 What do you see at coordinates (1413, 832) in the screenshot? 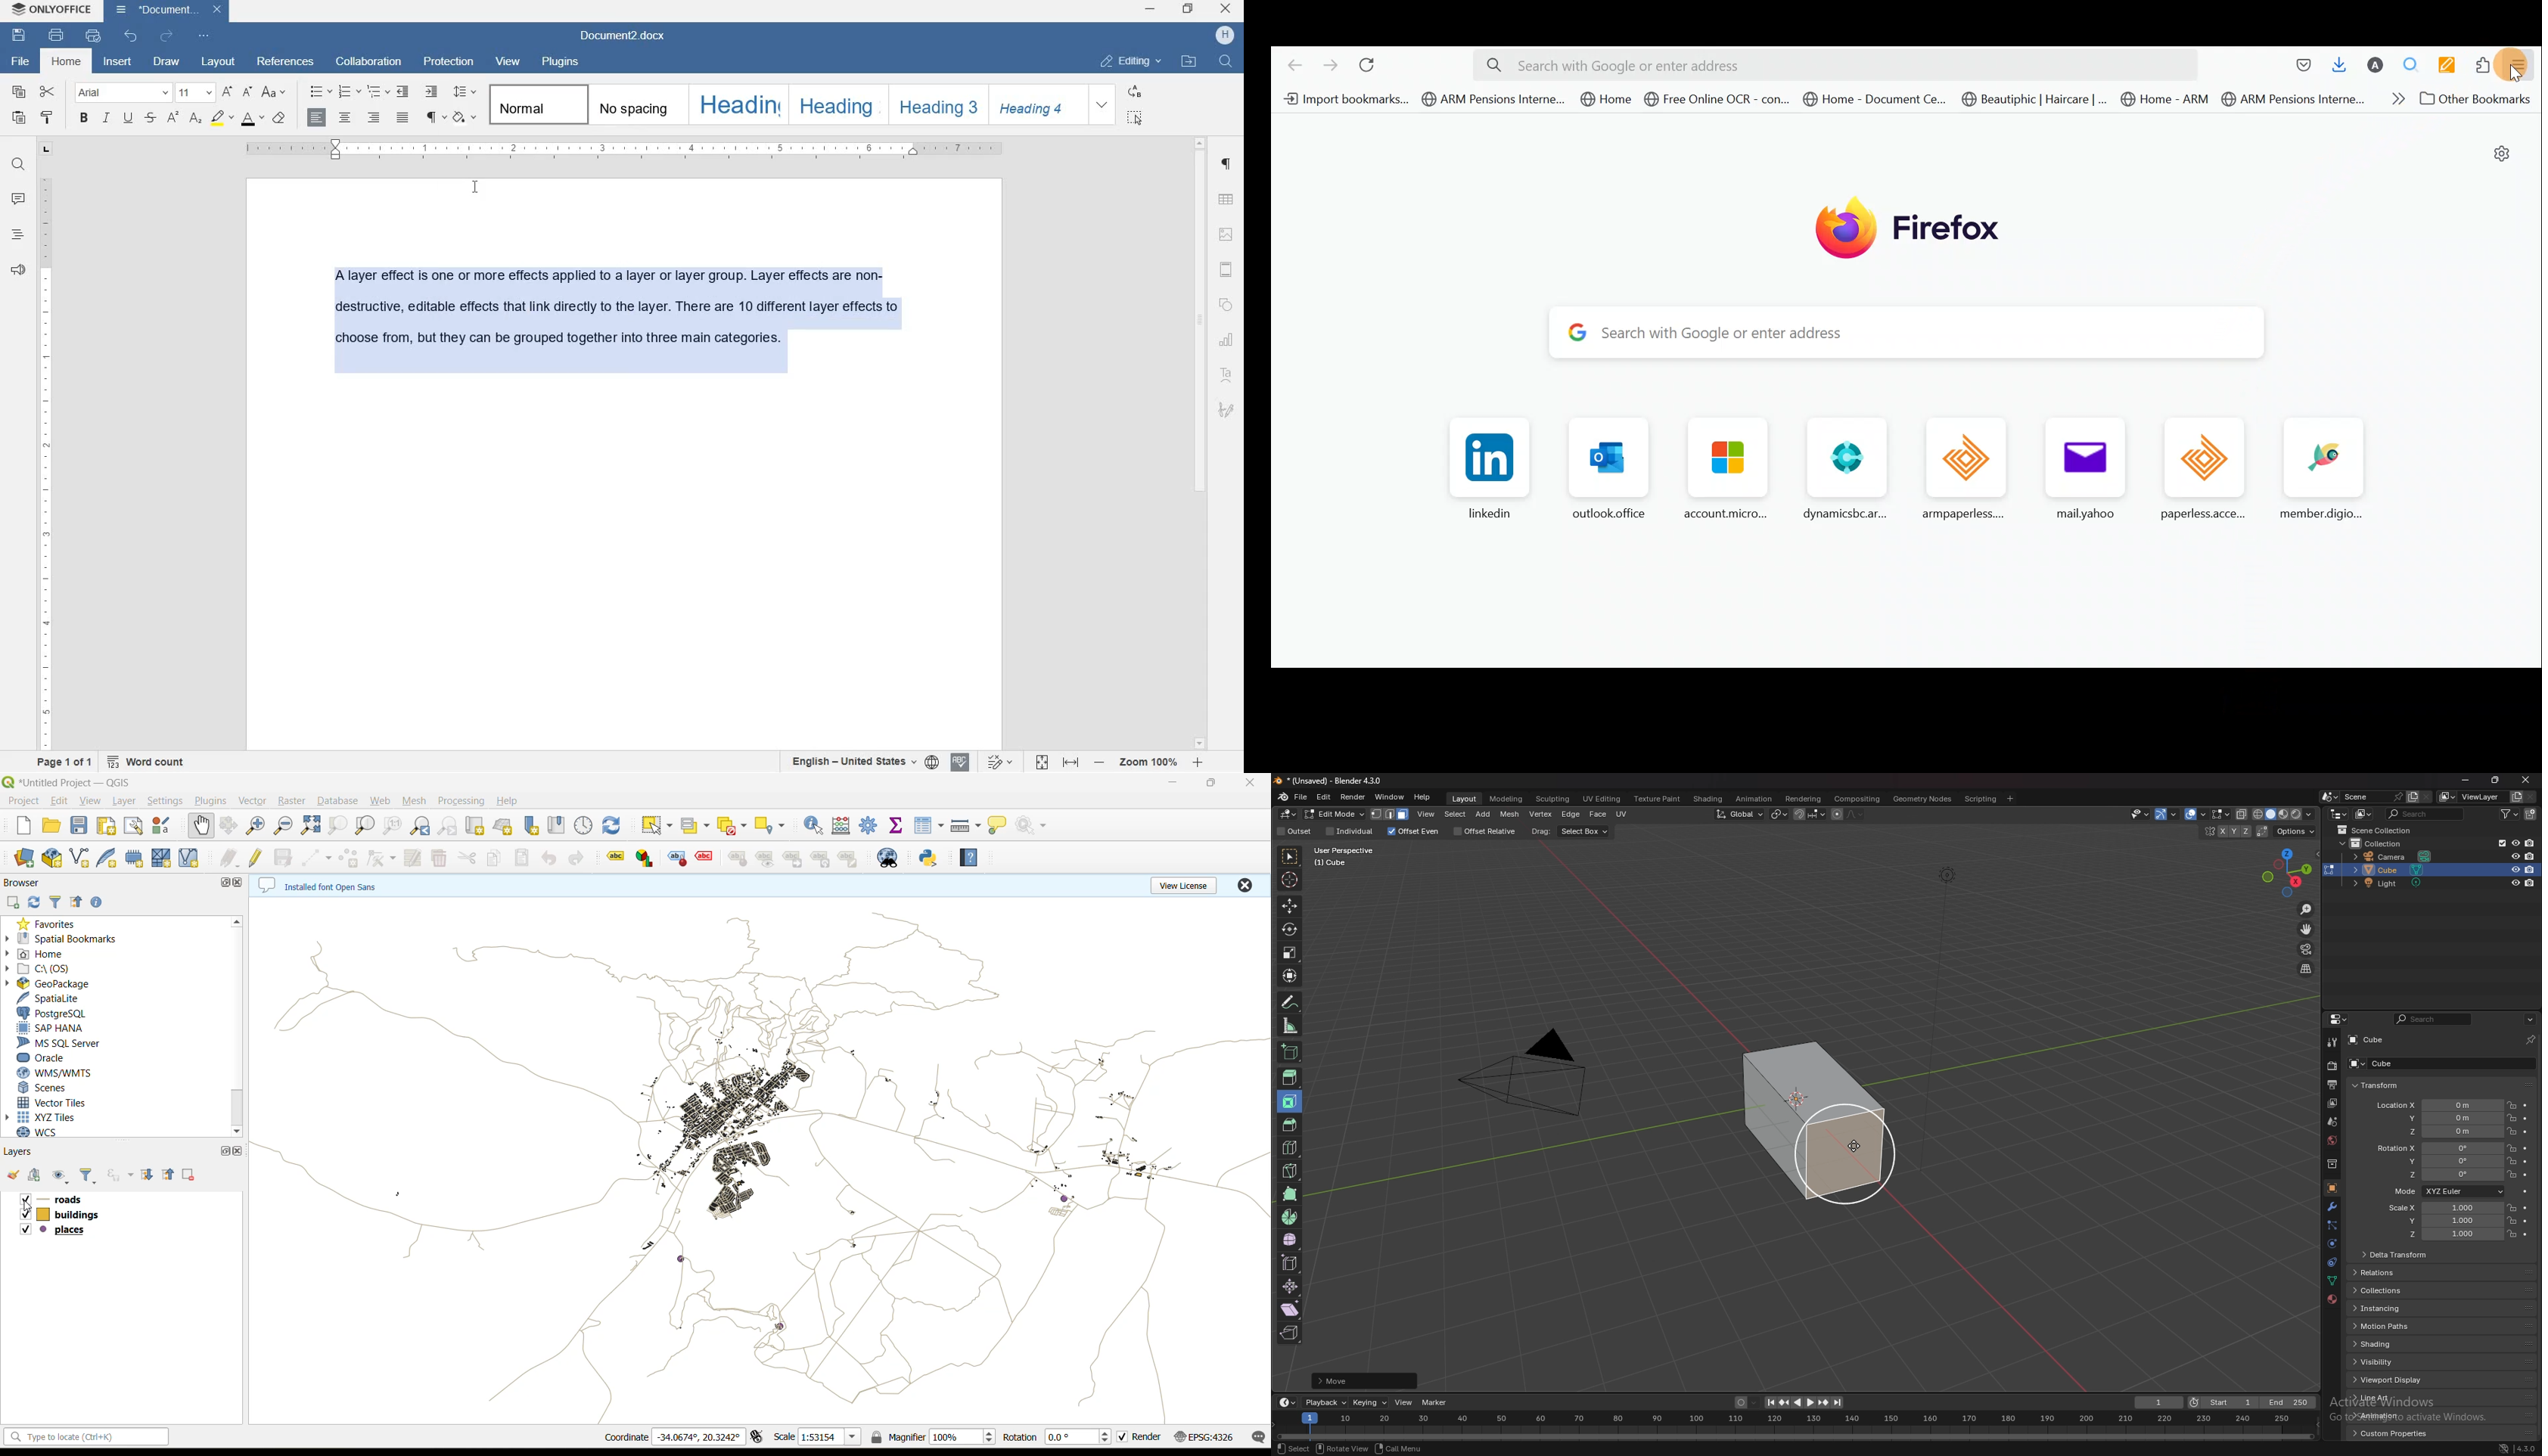
I see `offset even` at bounding box center [1413, 832].